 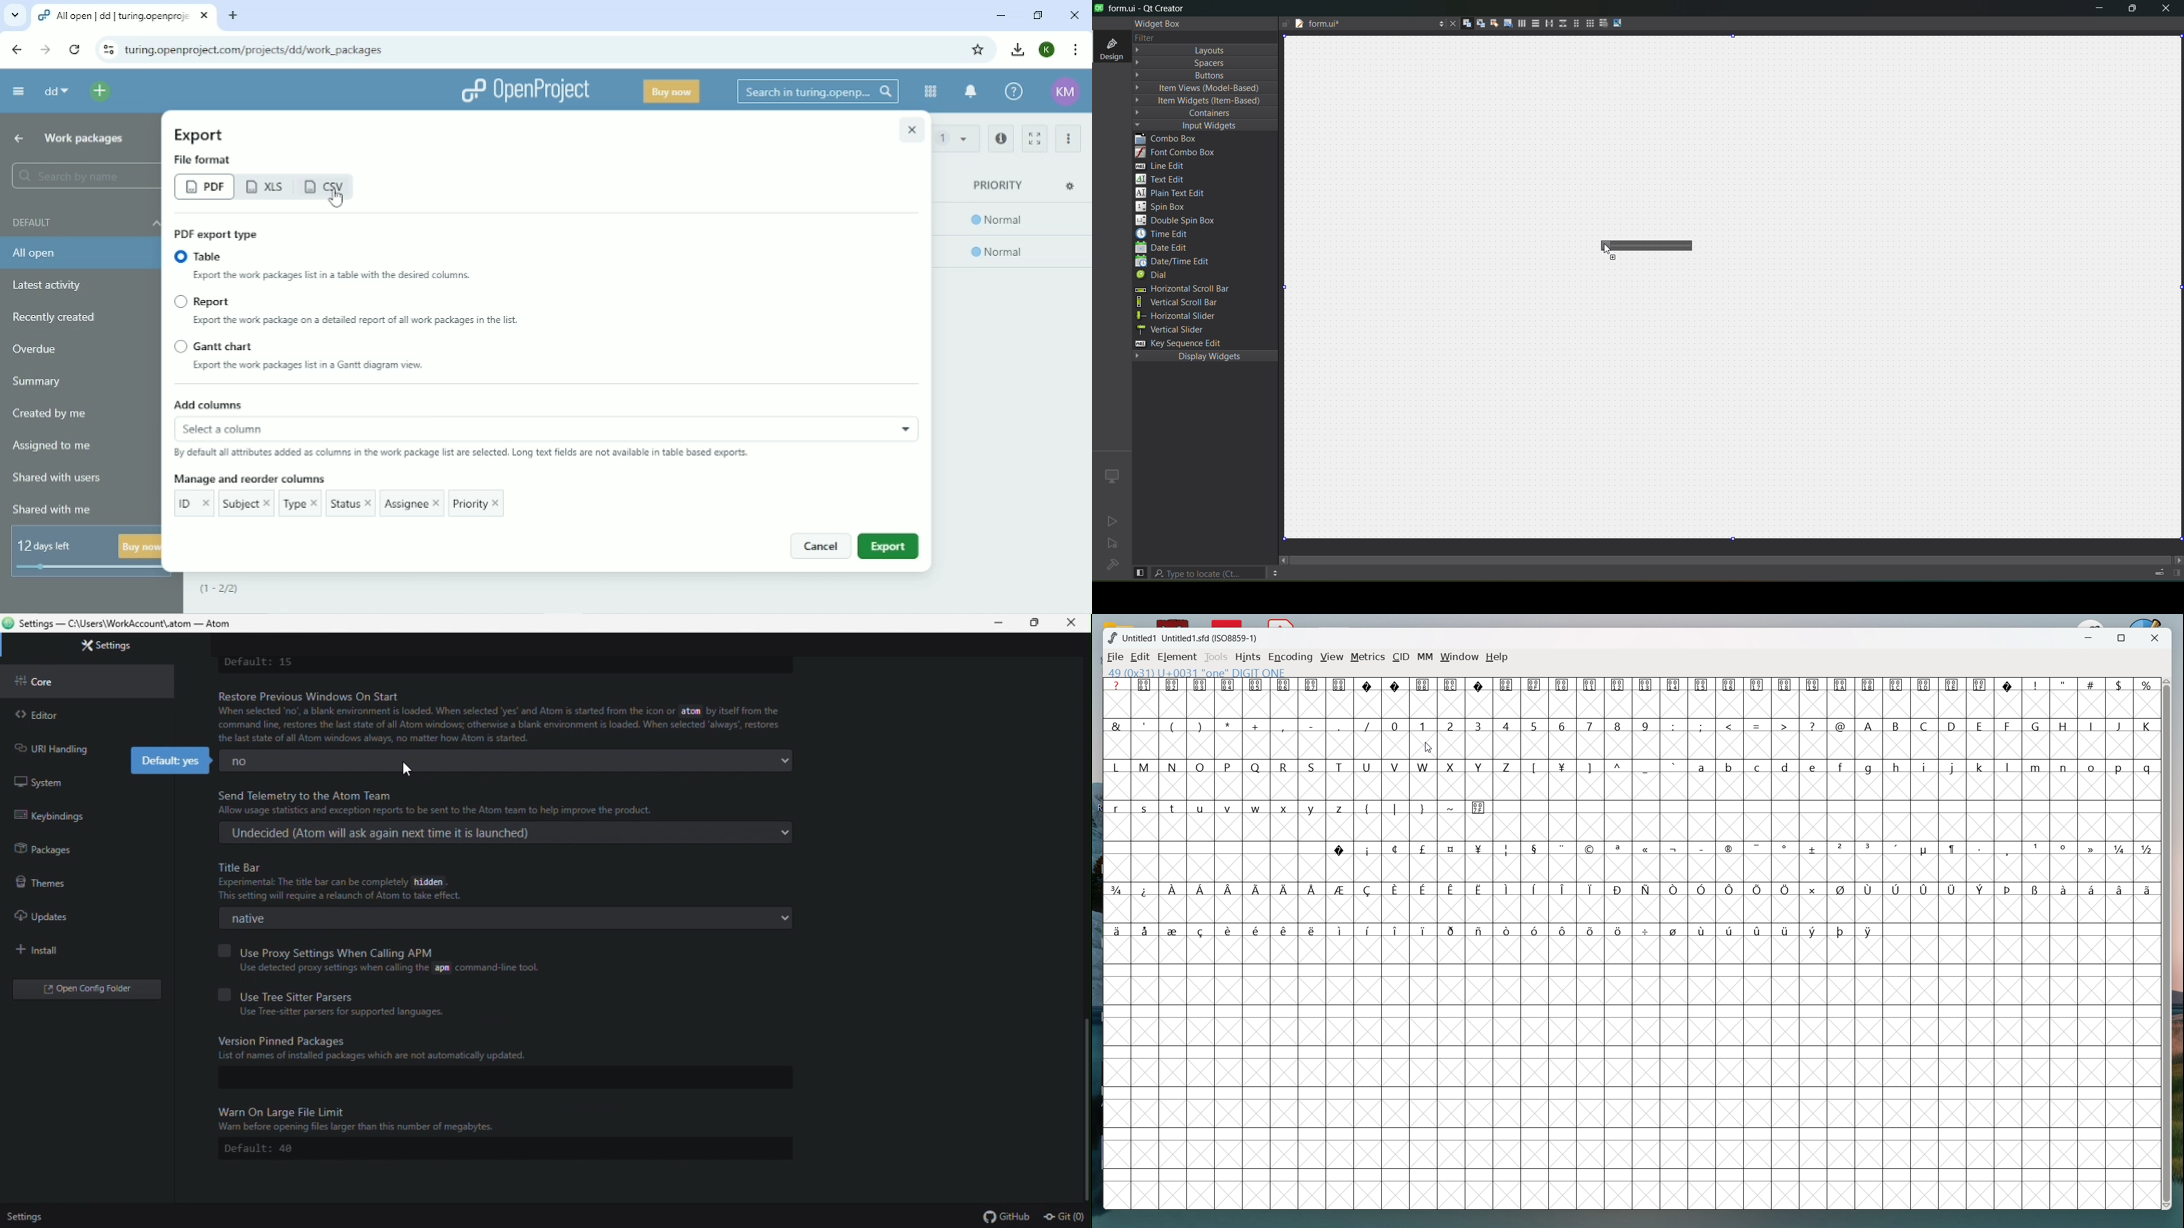 I want to click on symbol, so click(x=1646, y=685).